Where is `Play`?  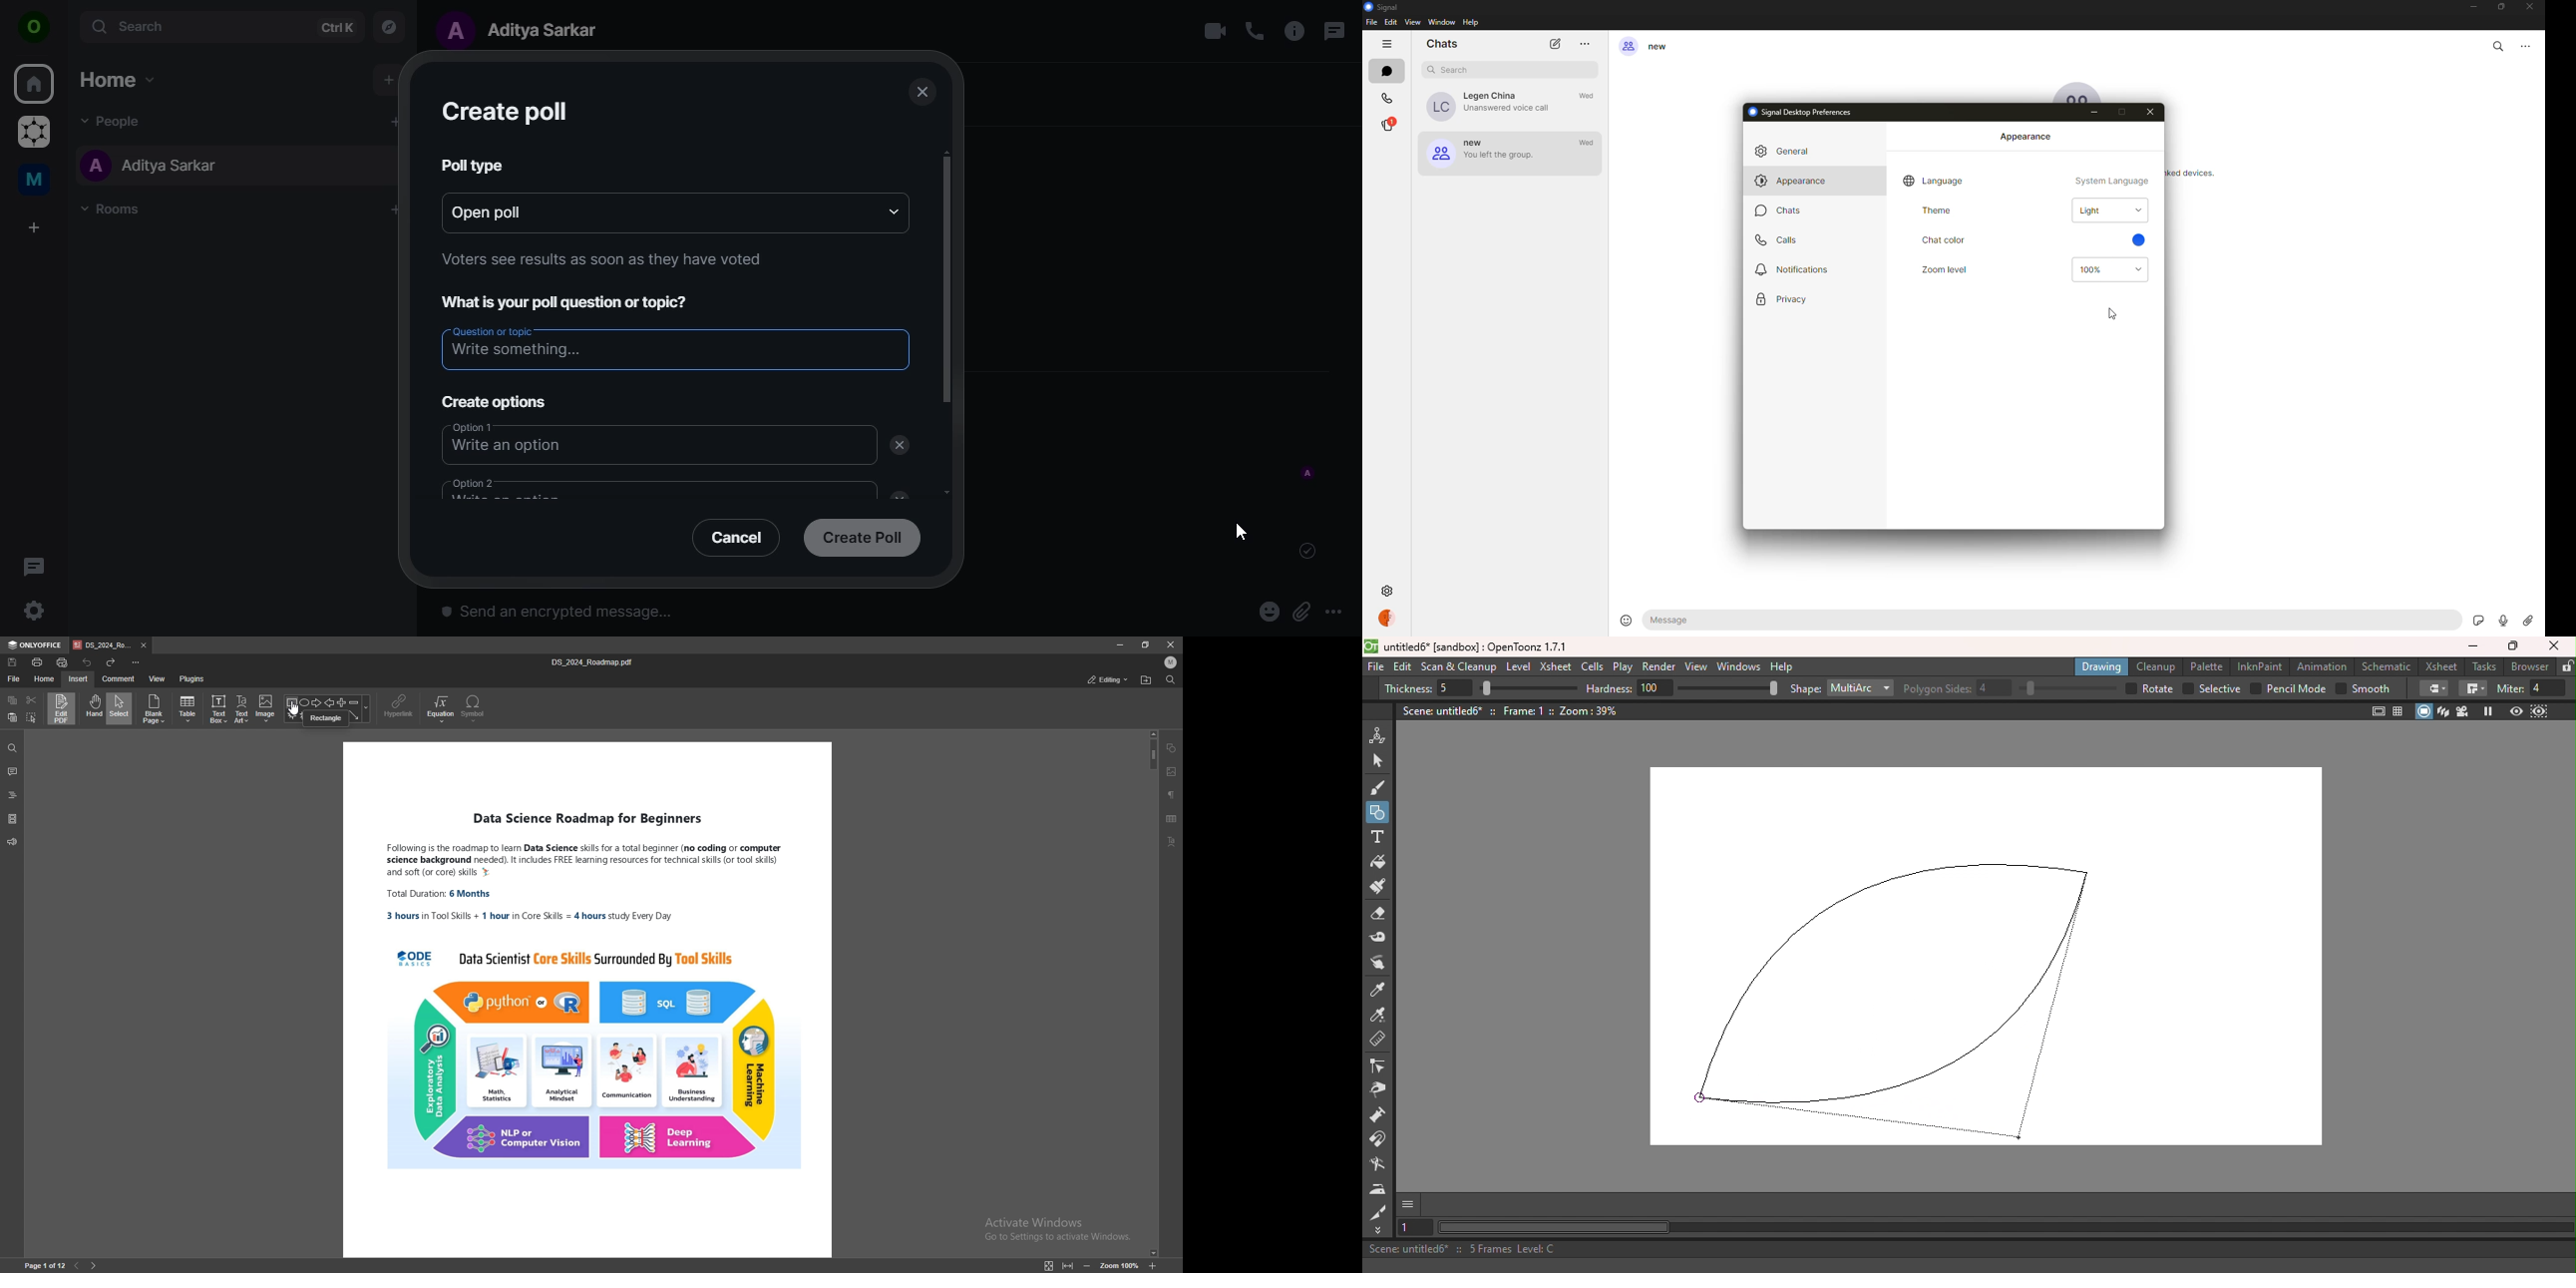 Play is located at coordinates (1622, 668).